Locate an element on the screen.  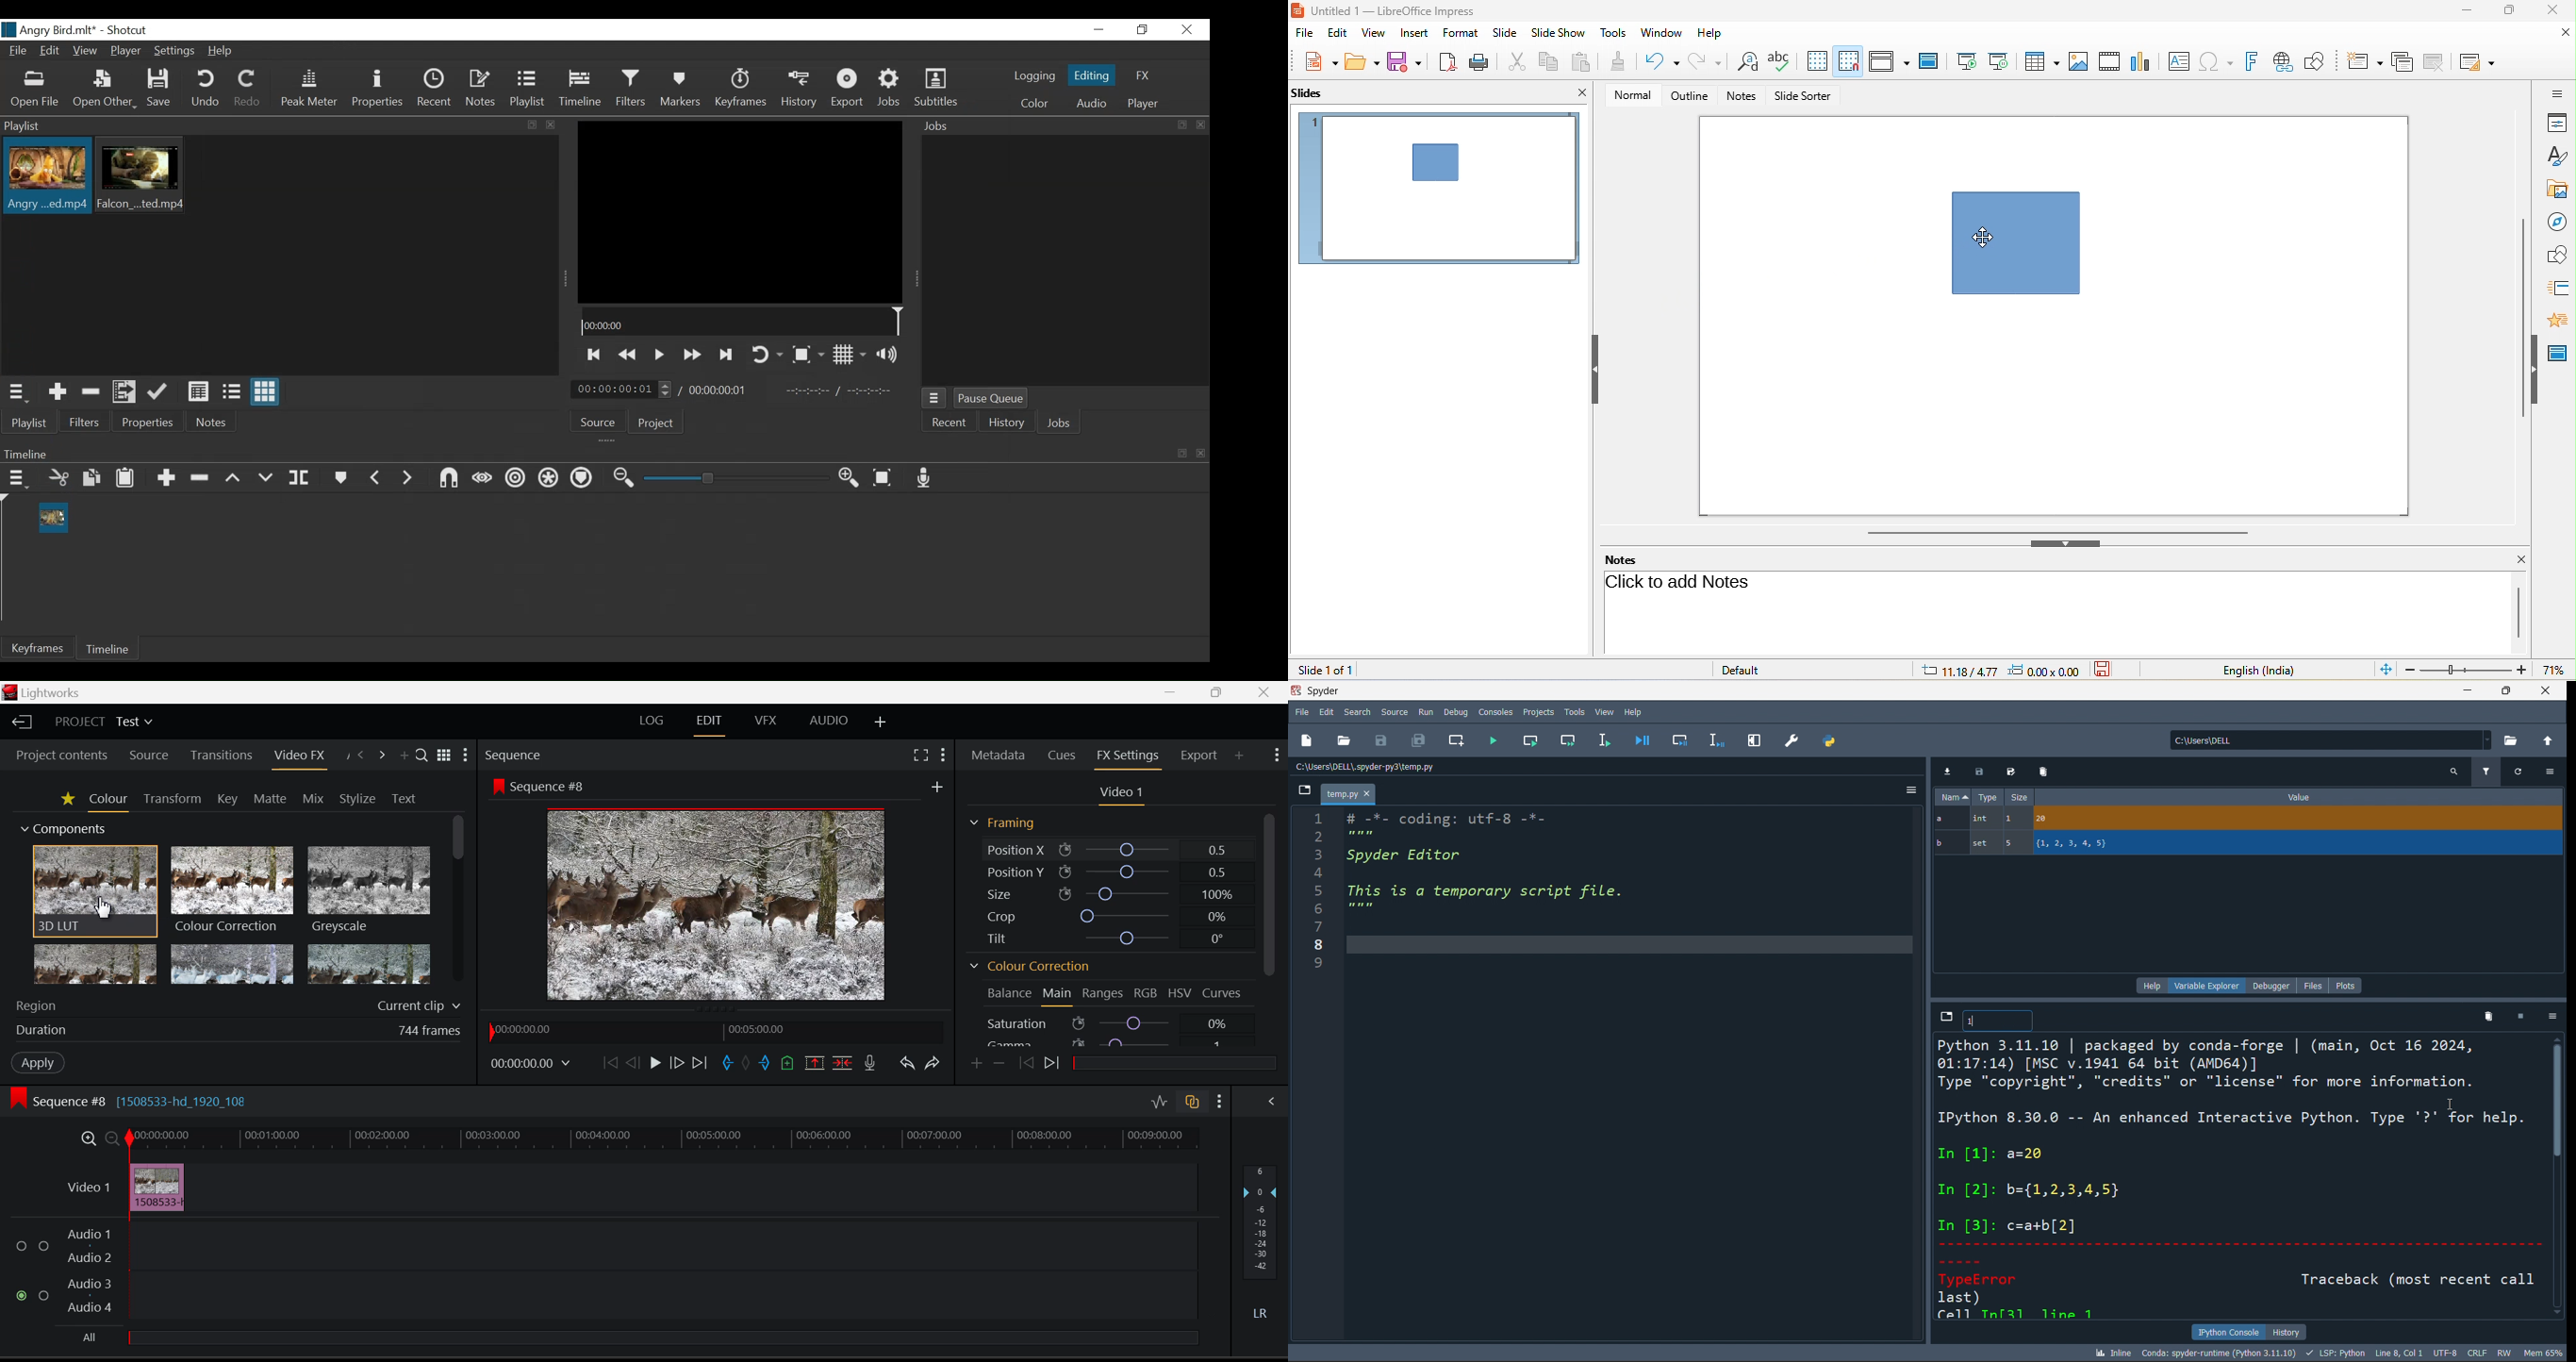
Sequence Preview Section is located at coordinates (514, 755).